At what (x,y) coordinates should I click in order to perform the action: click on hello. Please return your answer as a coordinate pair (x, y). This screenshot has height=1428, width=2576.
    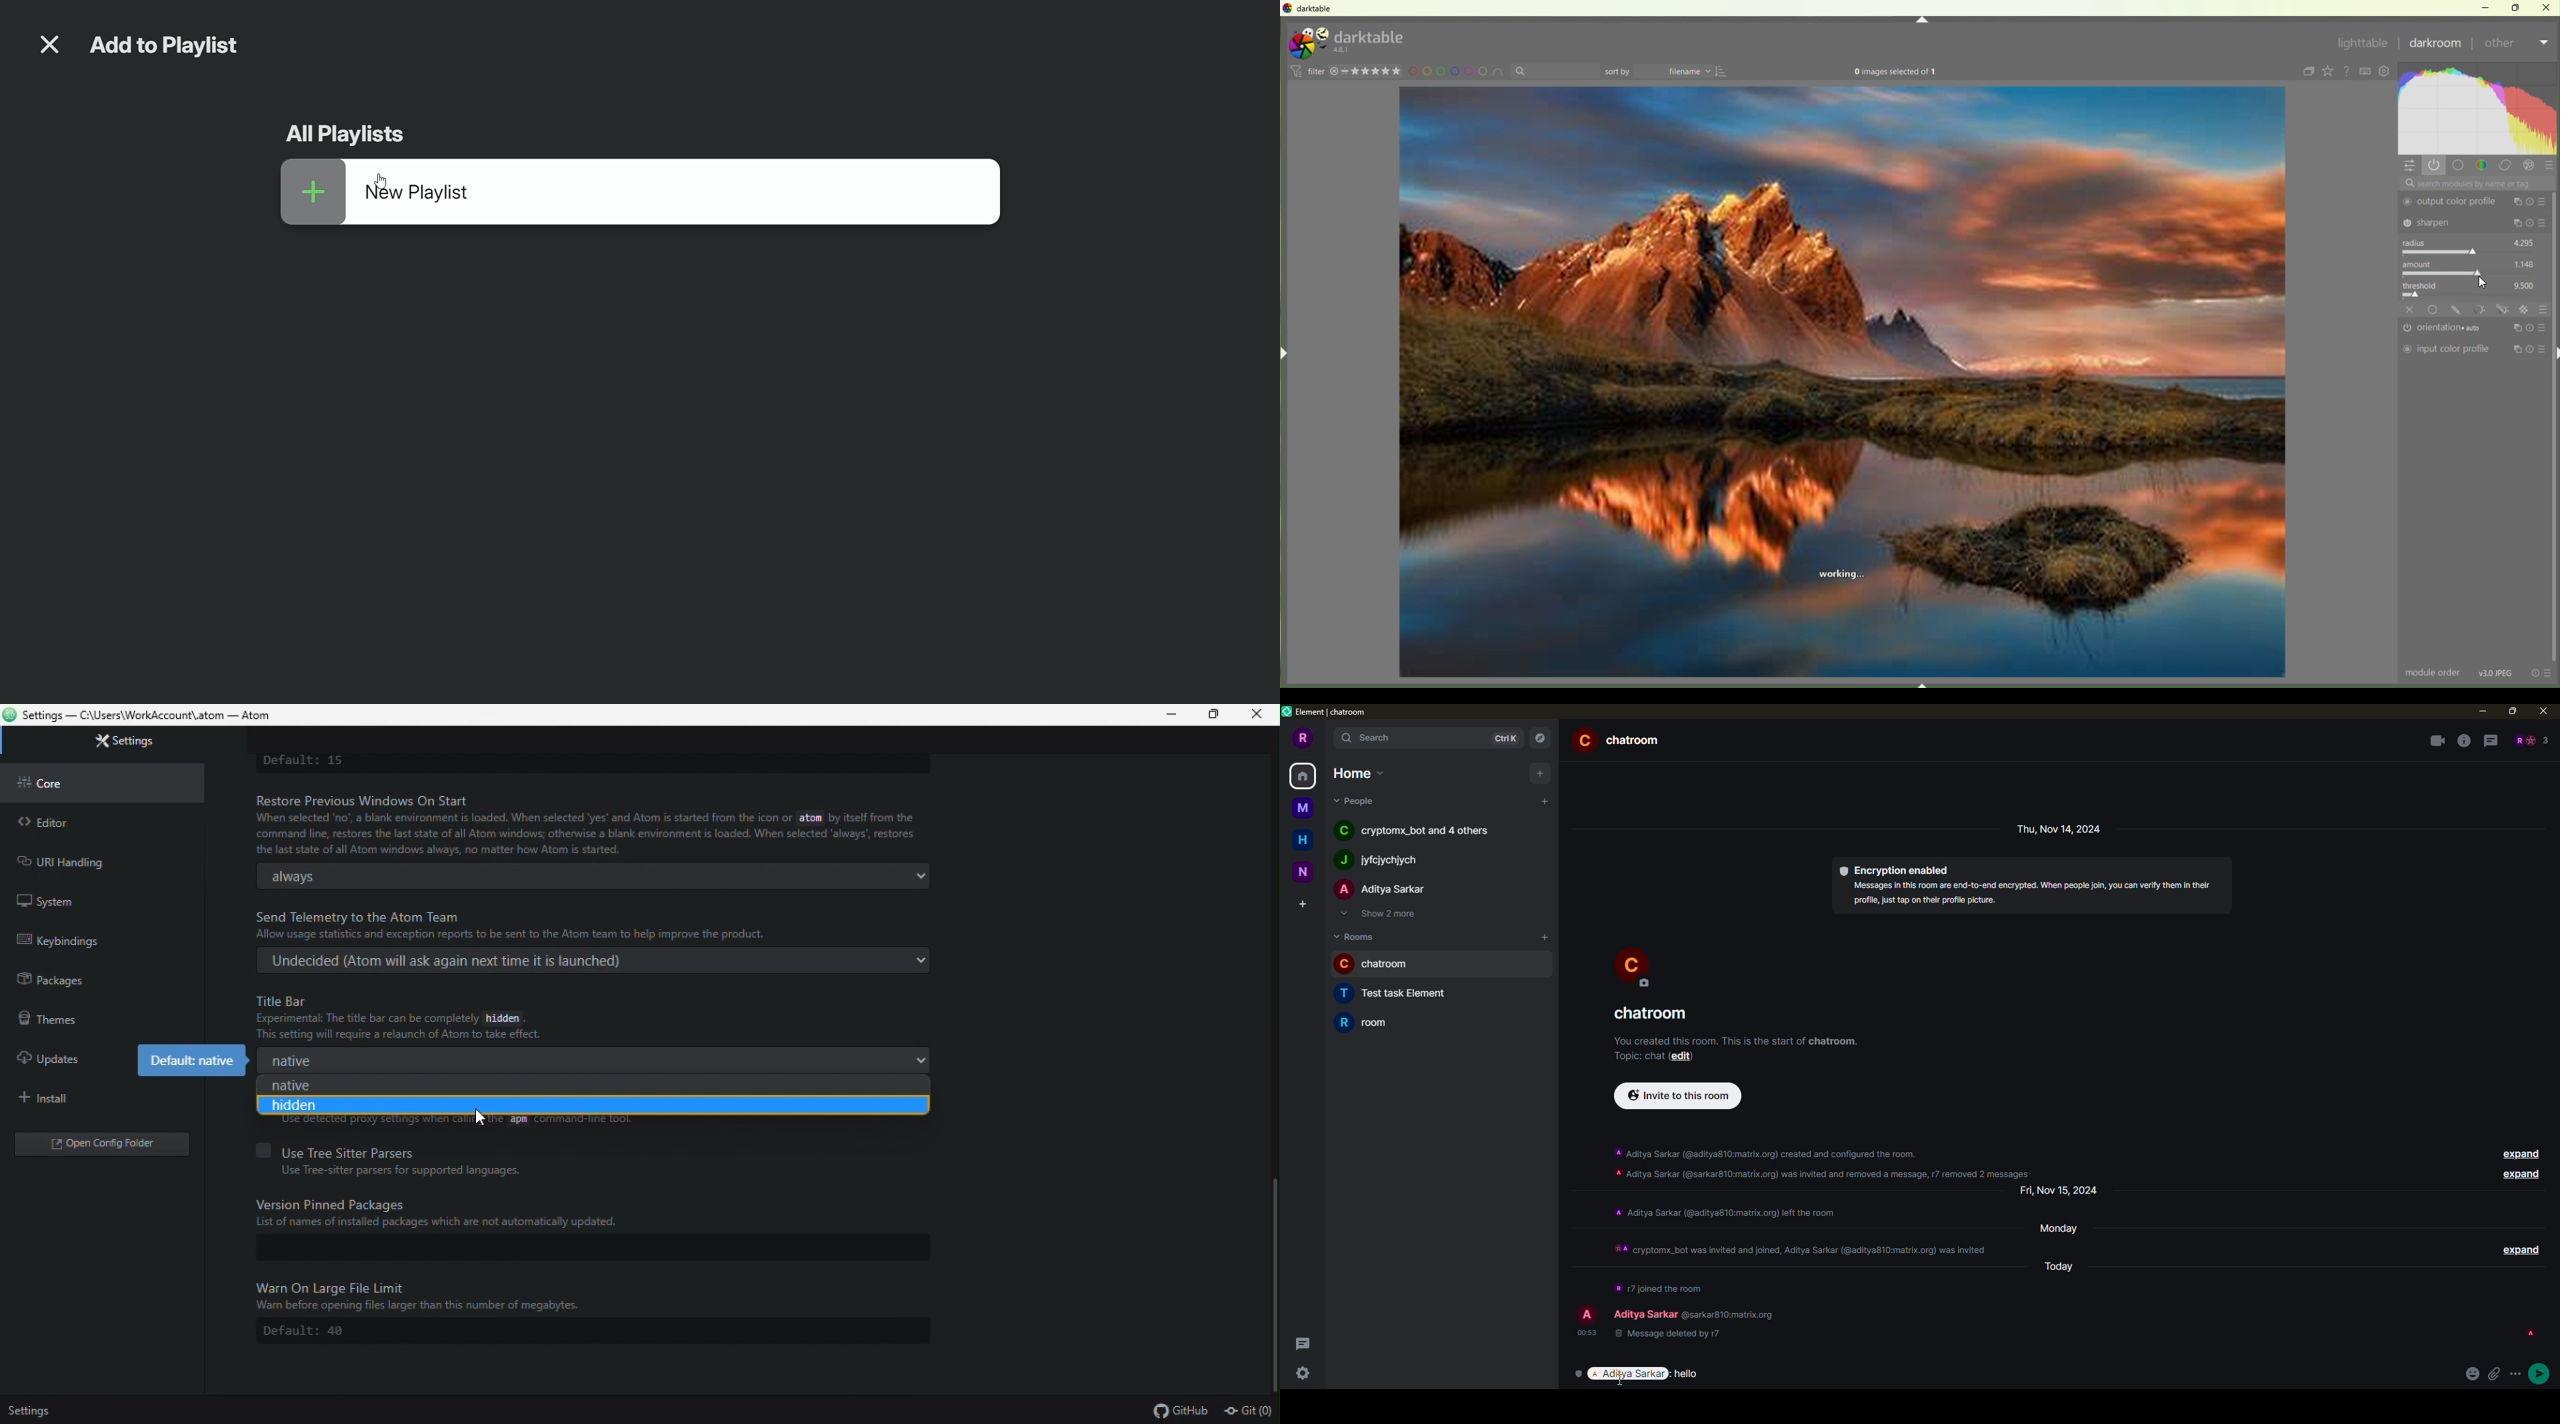
    Looking at the image, I should click on (1692, 1373).